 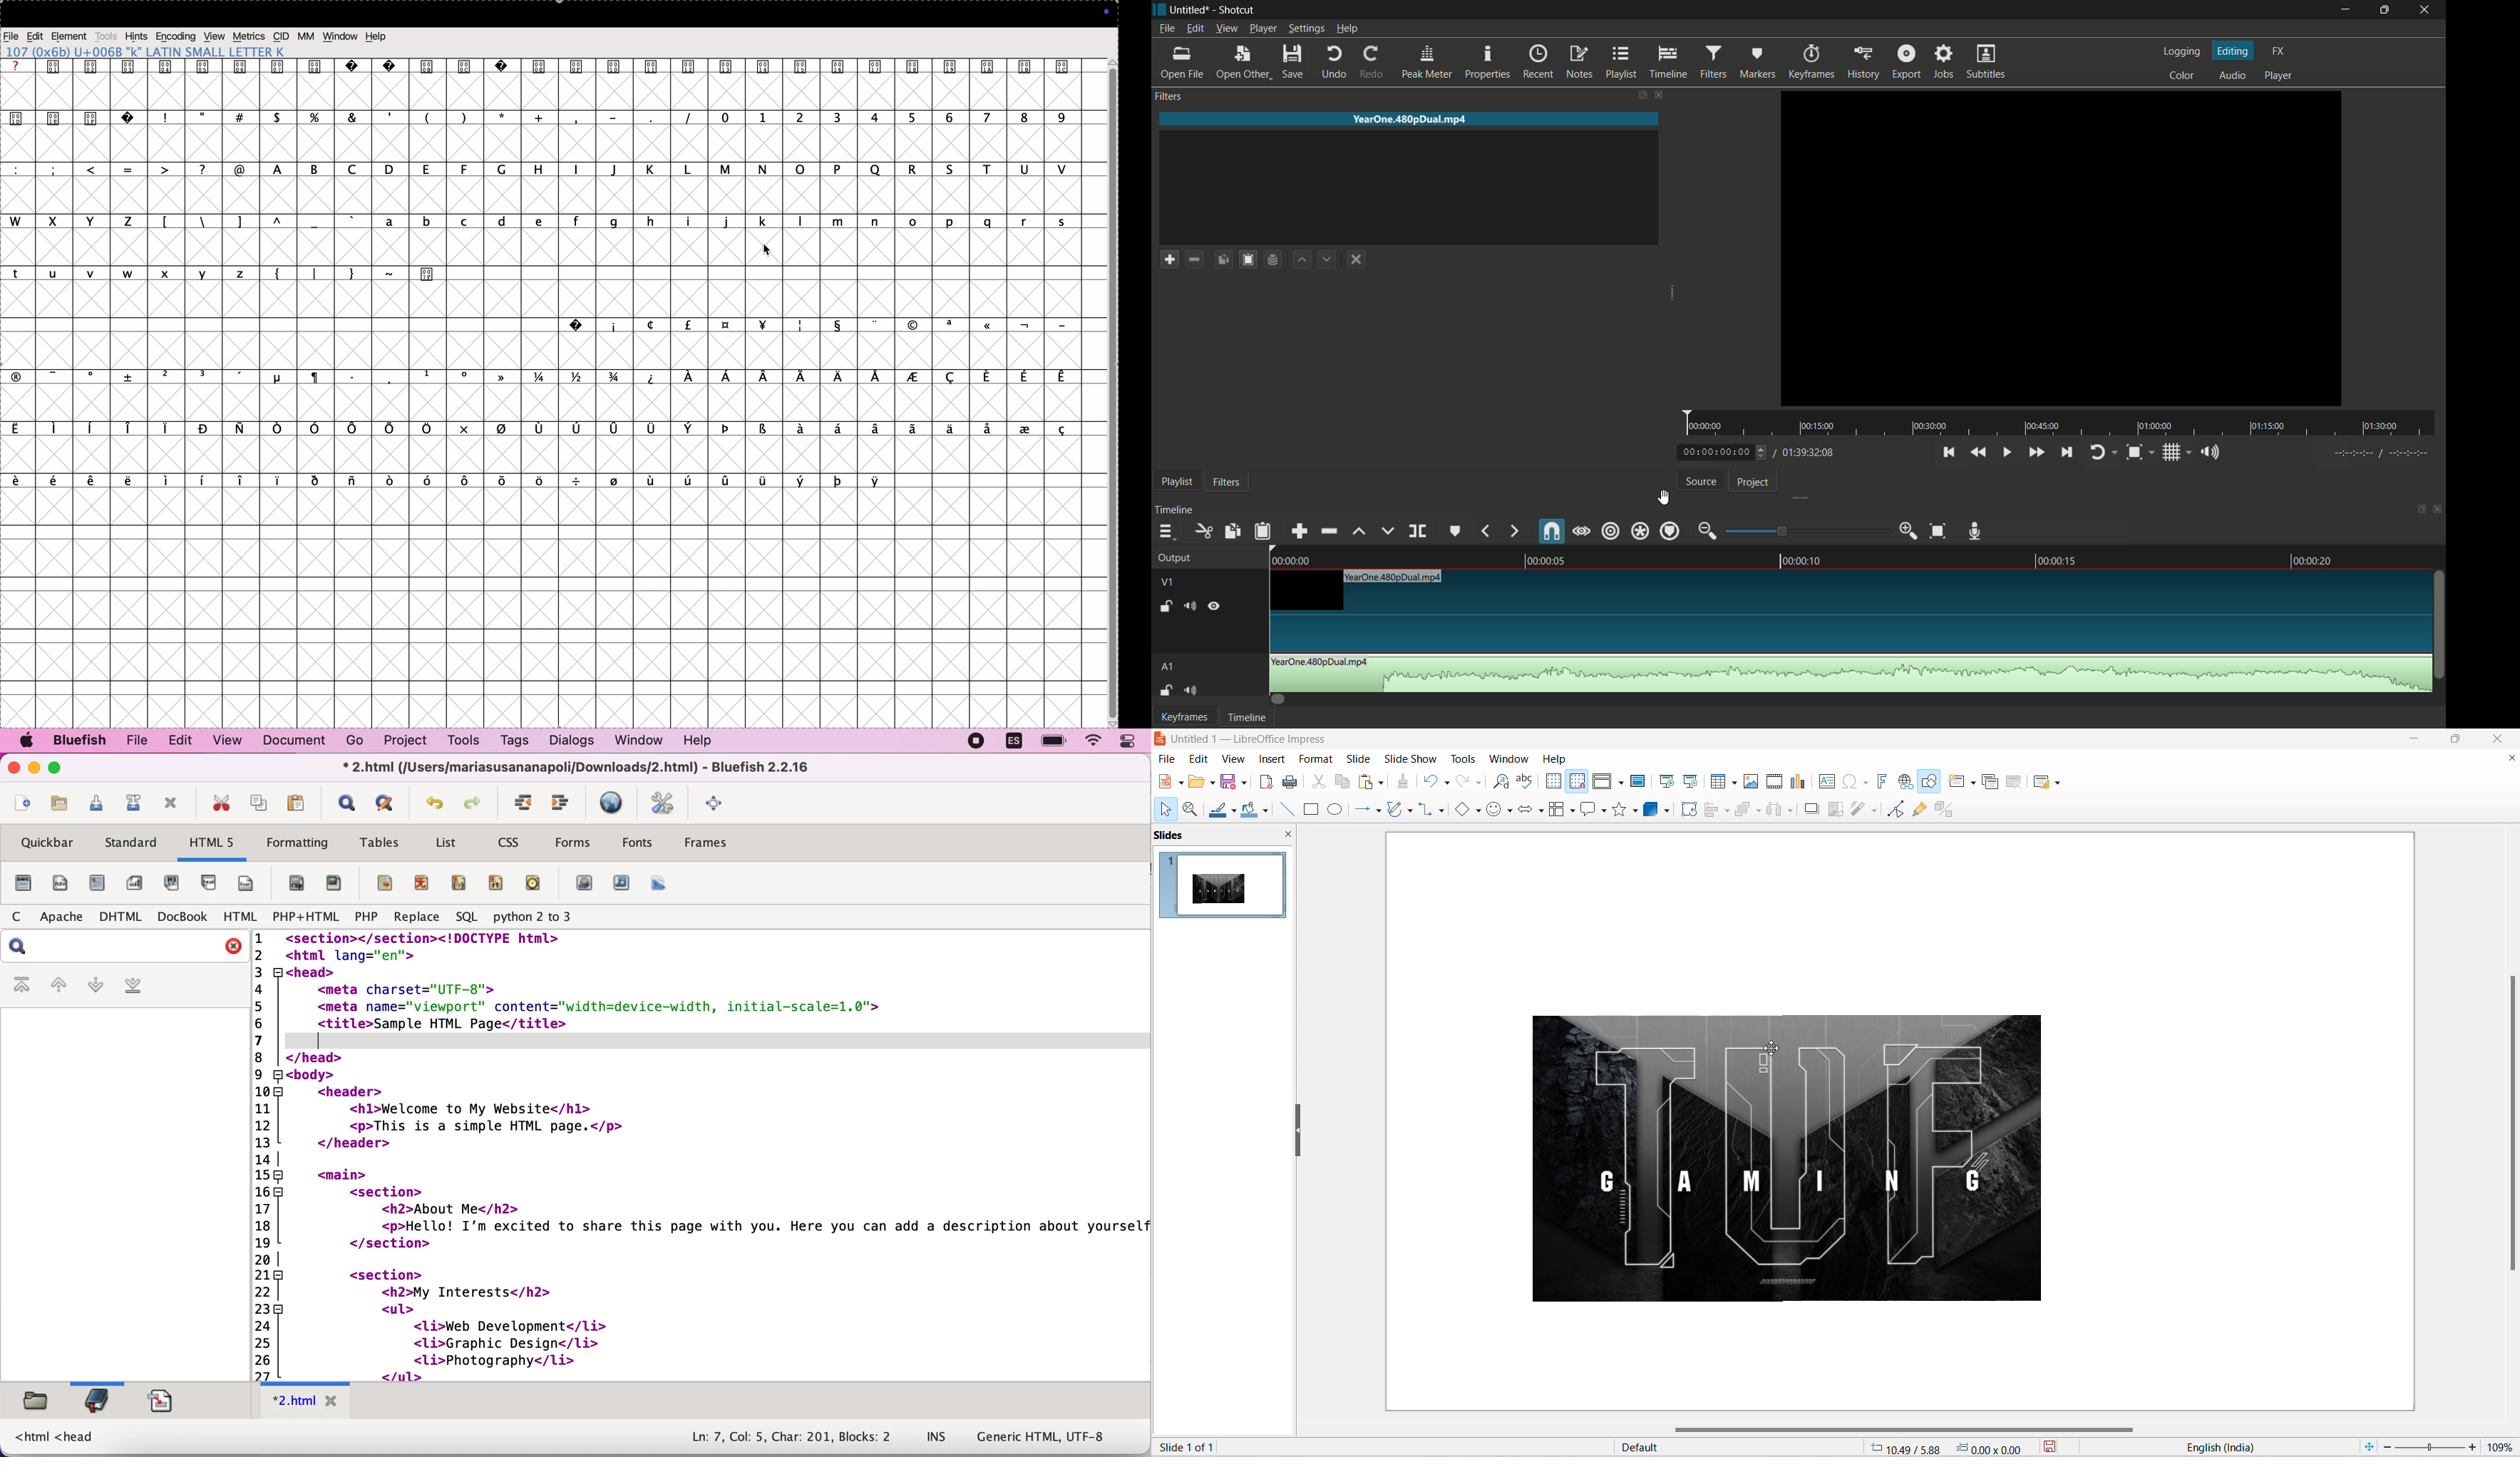 I want to click on h, so click(x=648, y=221).